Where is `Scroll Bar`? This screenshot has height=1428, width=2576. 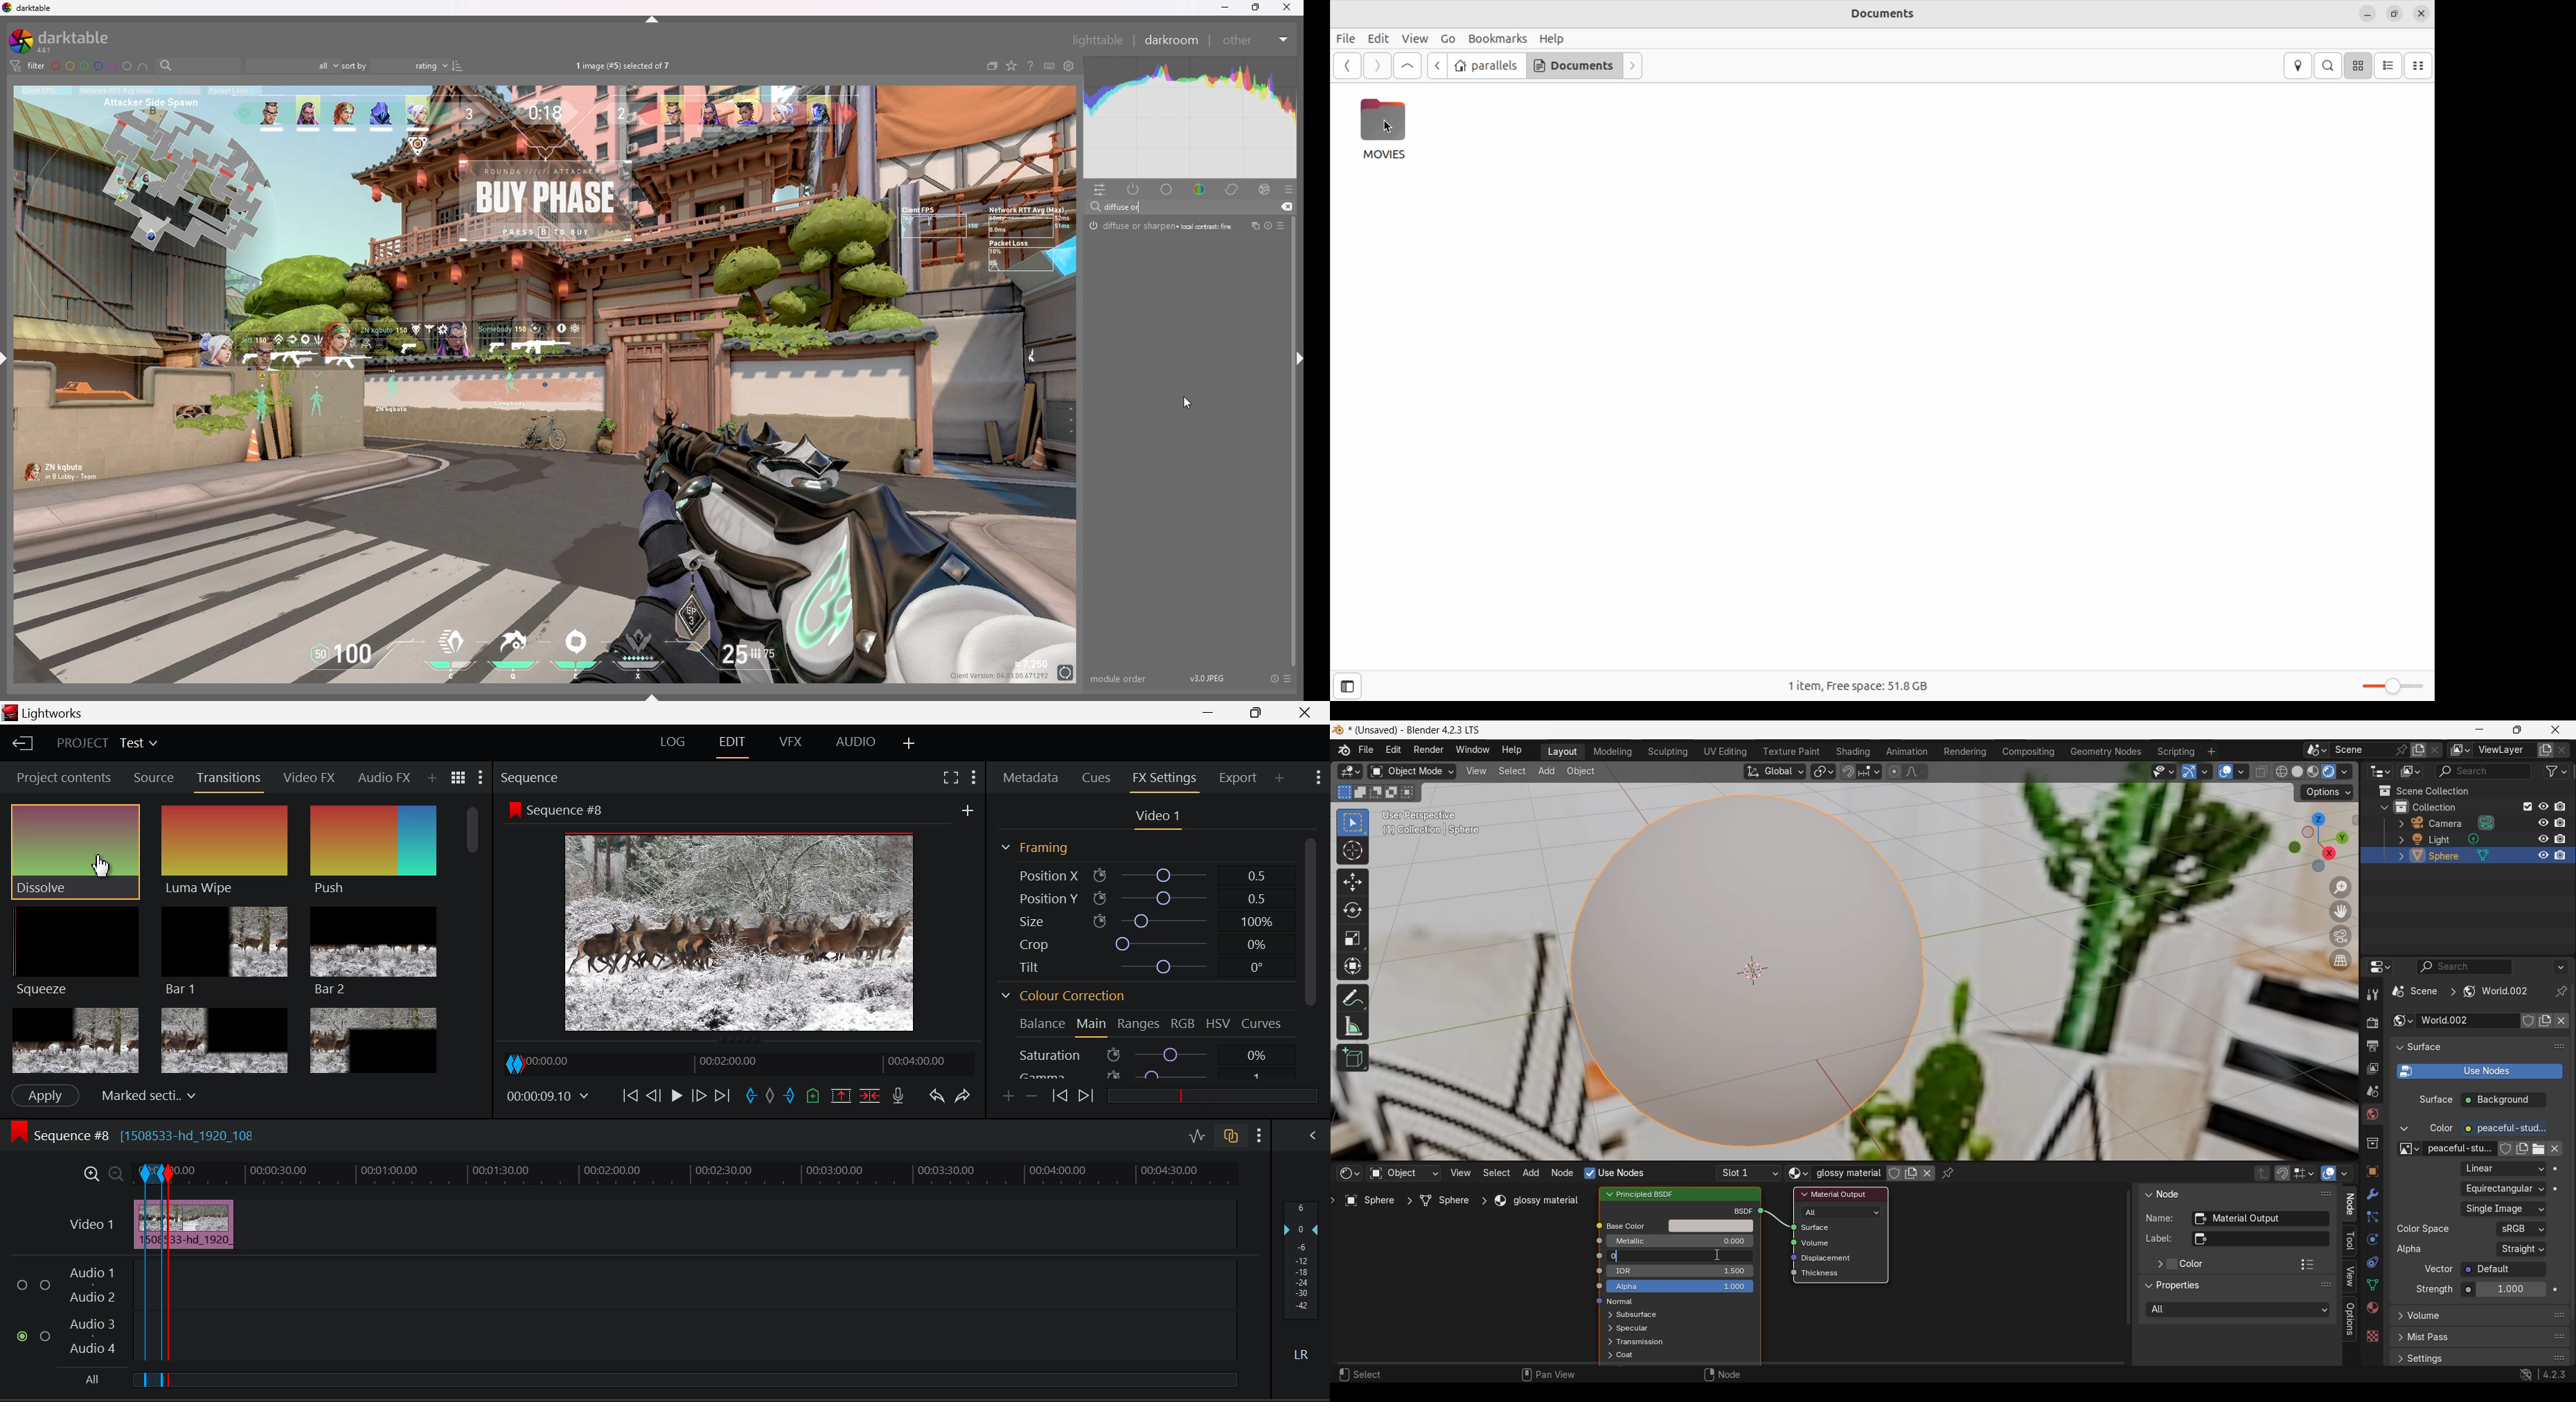 Scroll Bar is located at coordinates (476, 936).